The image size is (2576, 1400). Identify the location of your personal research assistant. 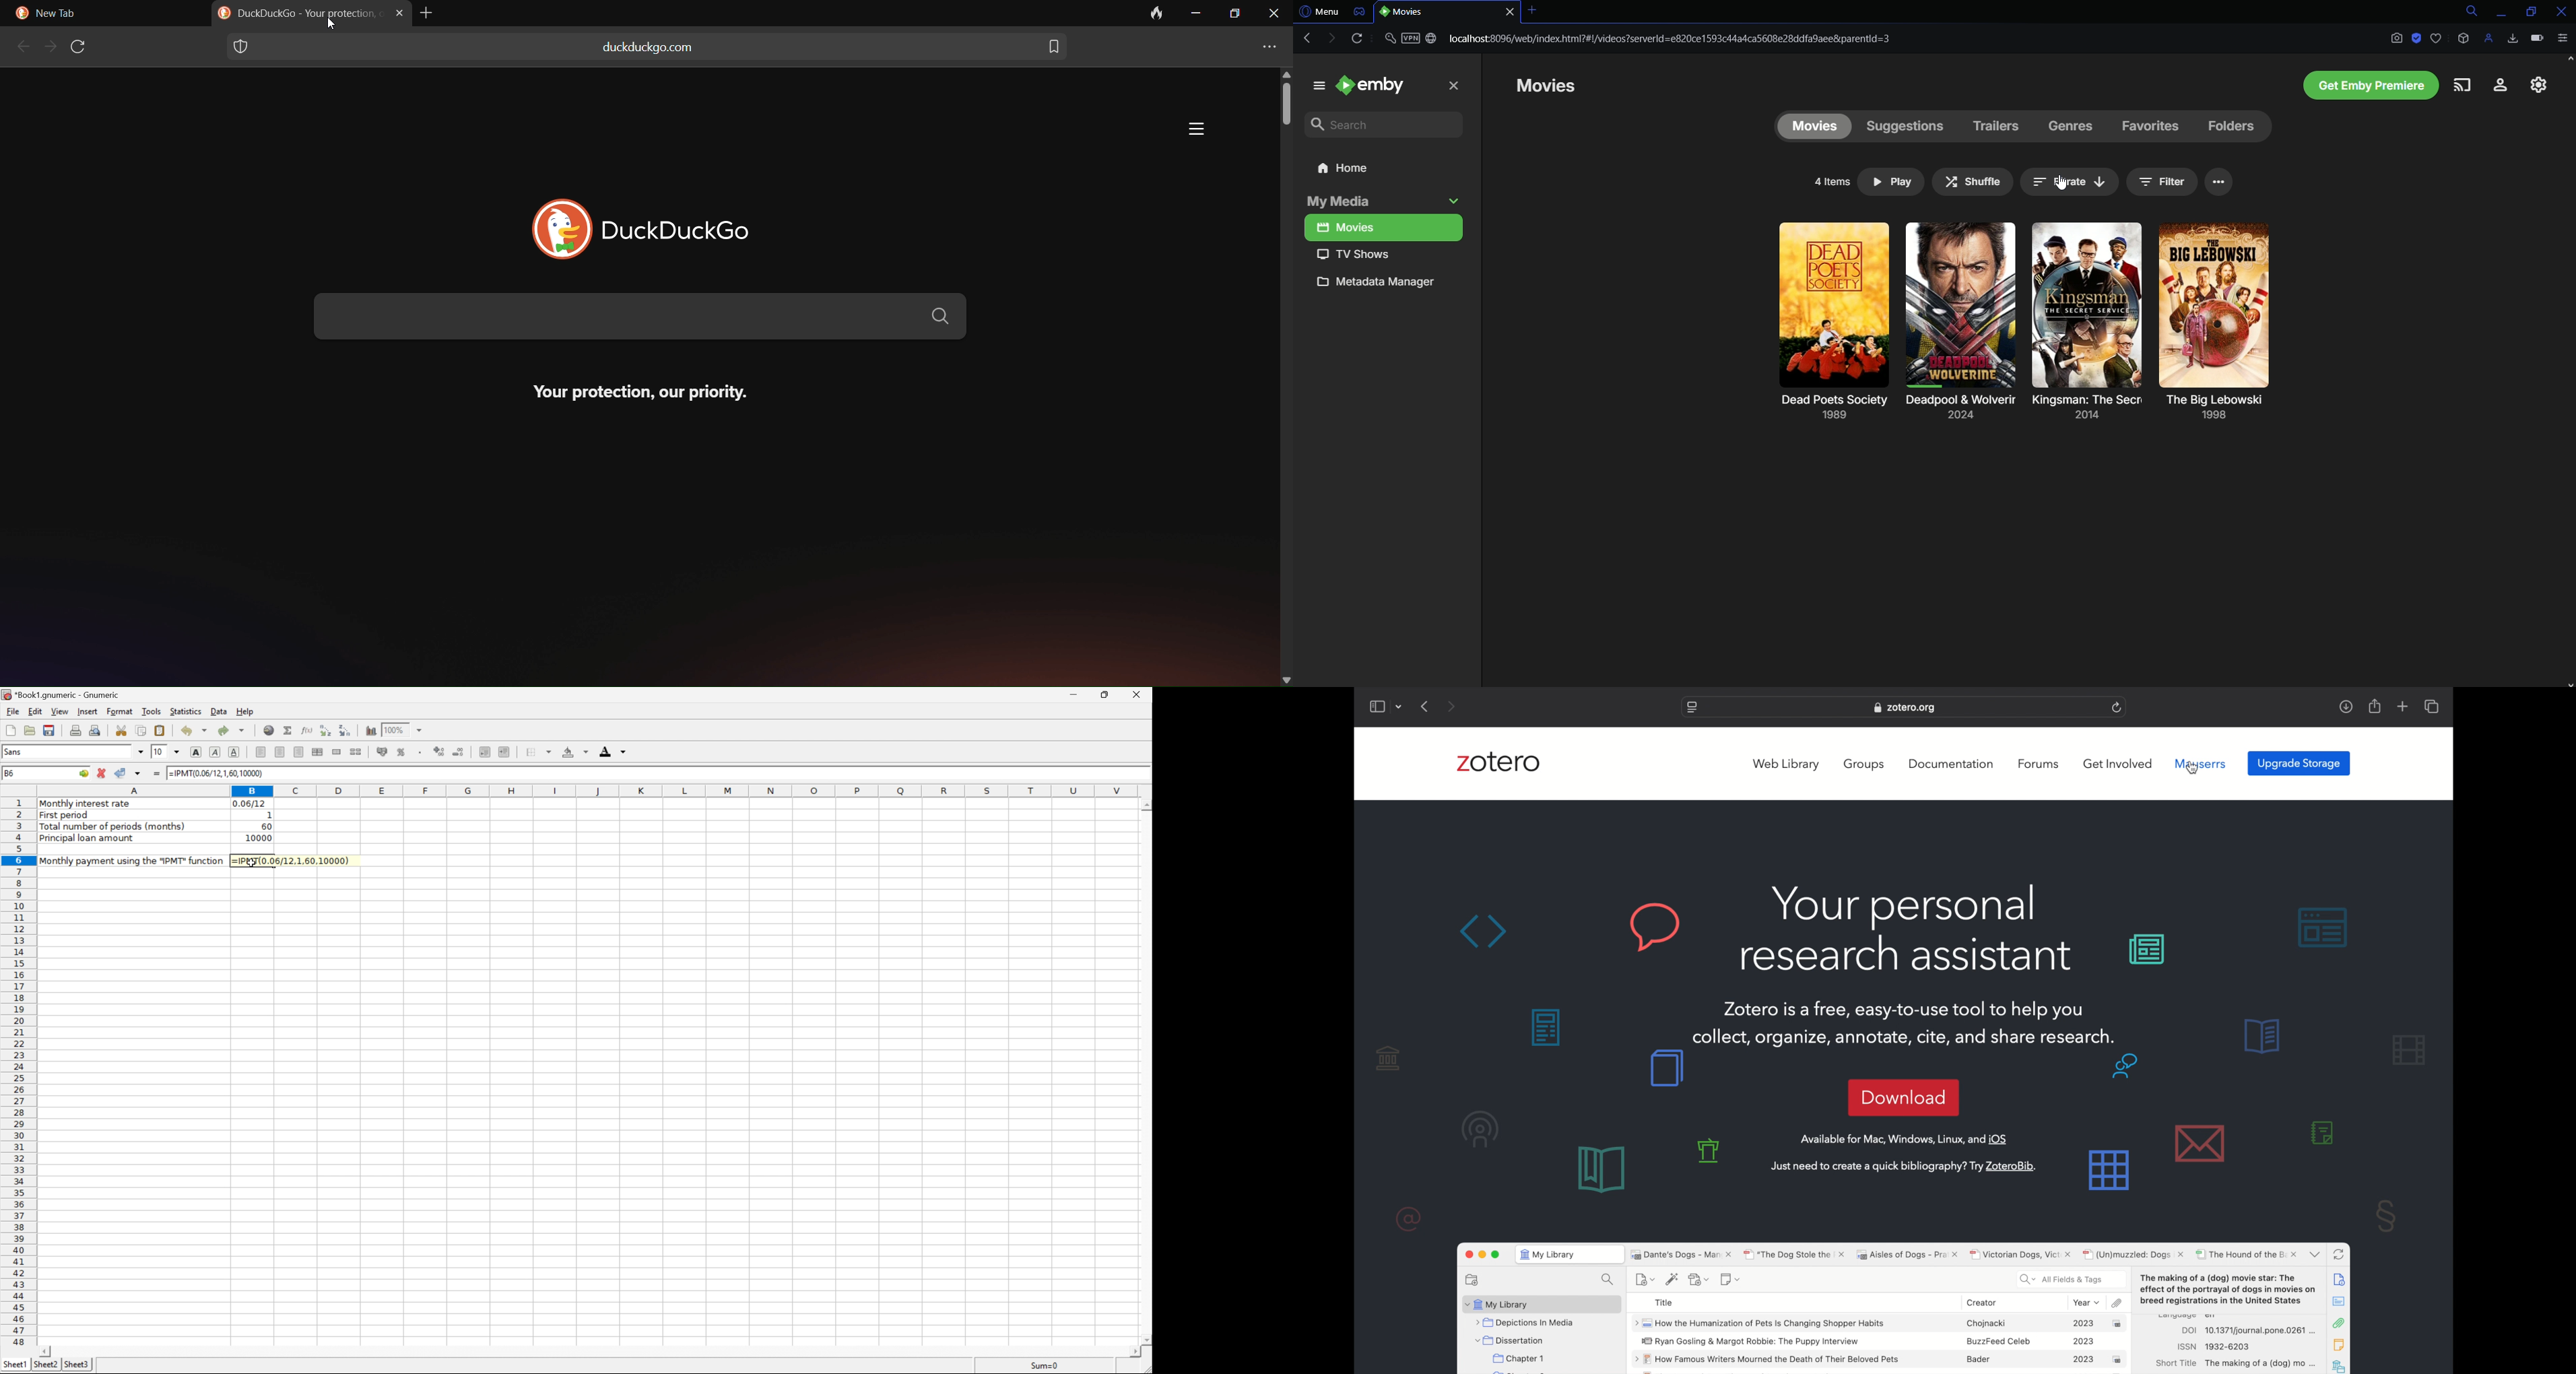
(1906, 928).